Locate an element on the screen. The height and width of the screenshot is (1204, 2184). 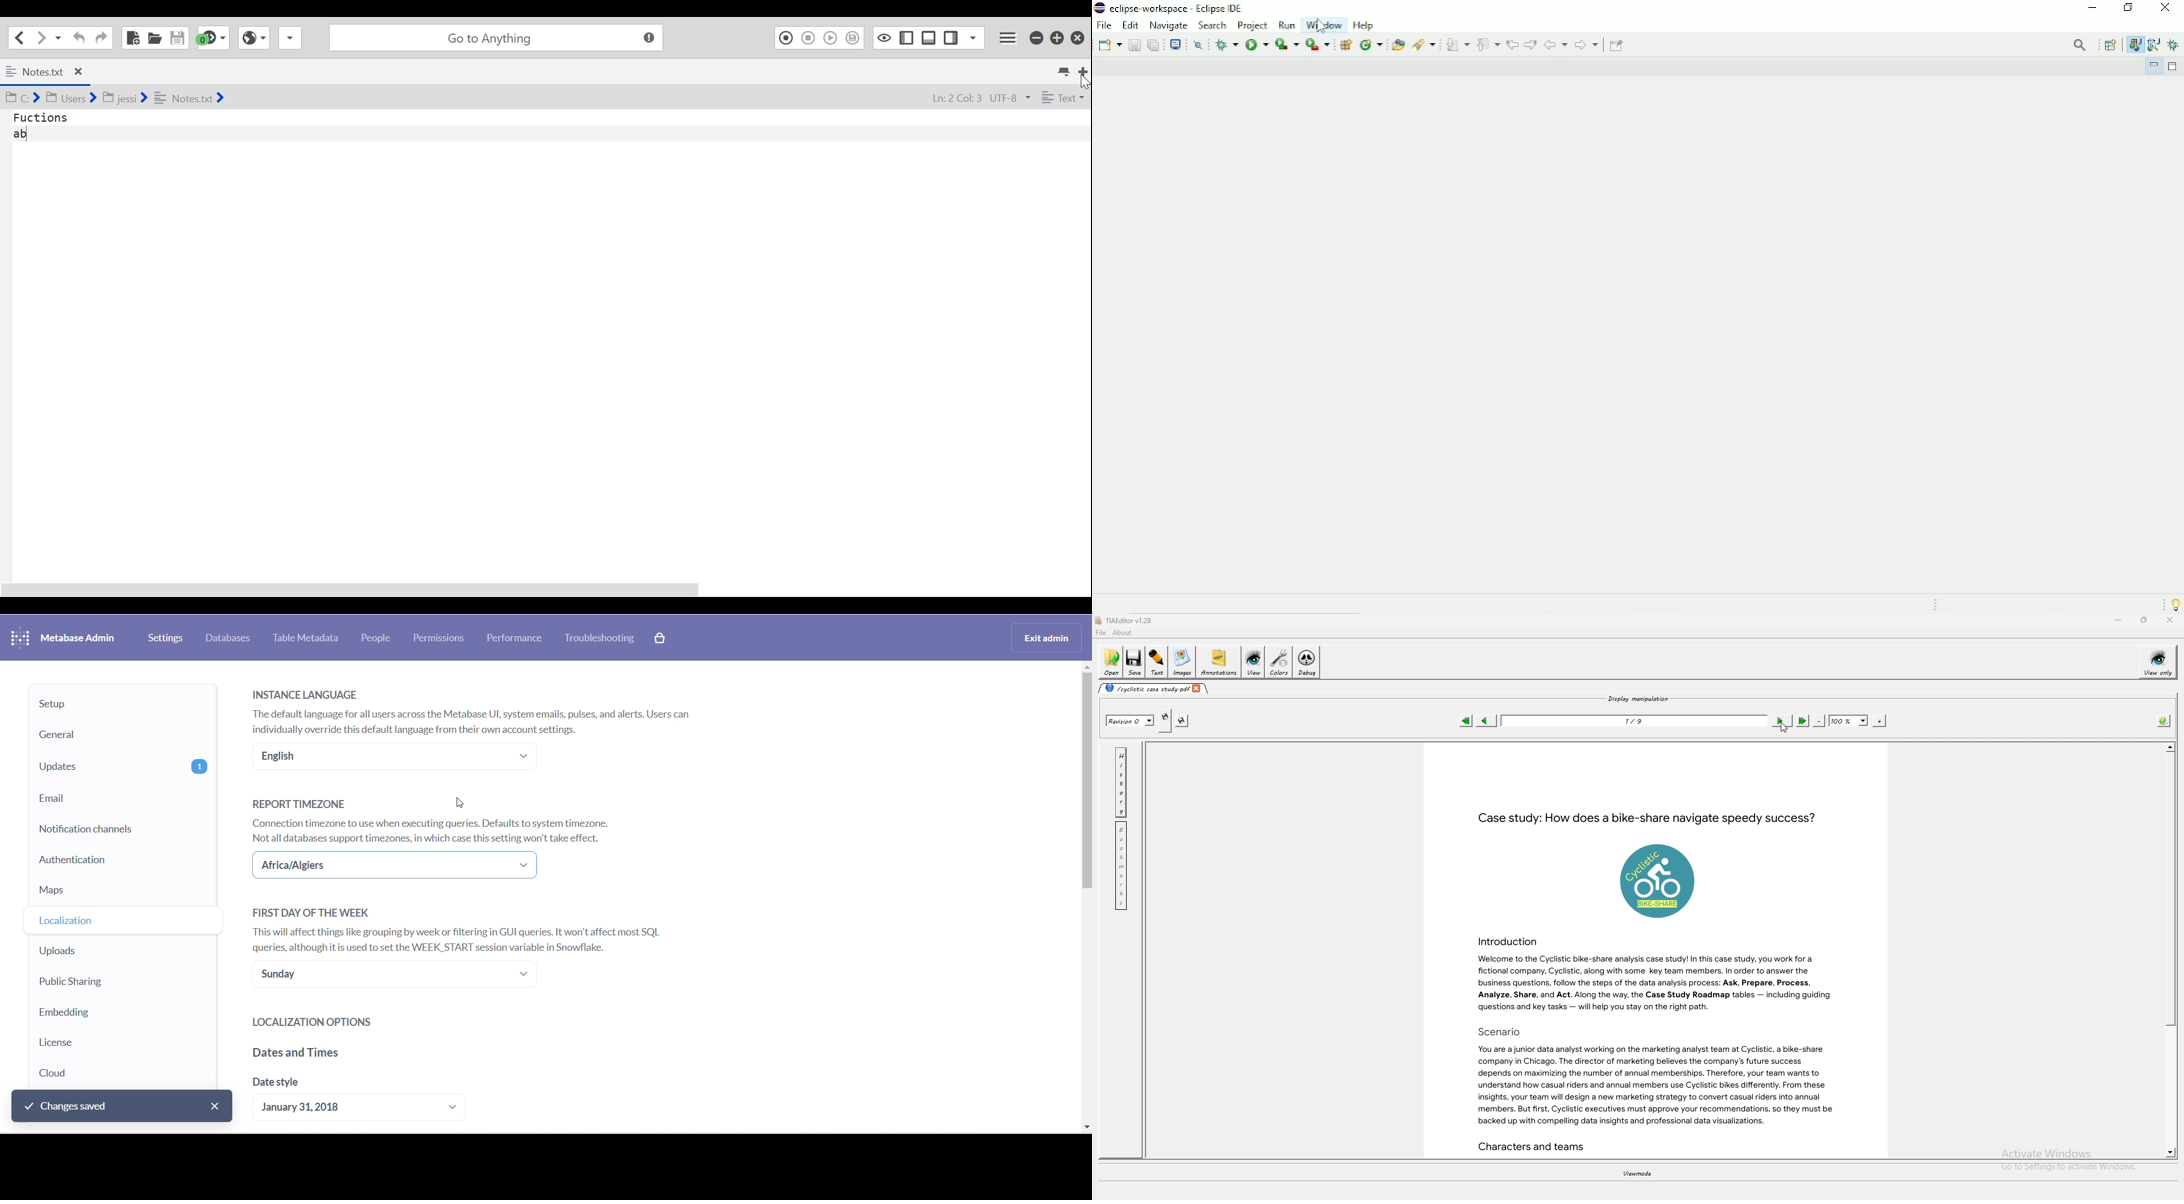
Open File is located at coordinates (154, 37).